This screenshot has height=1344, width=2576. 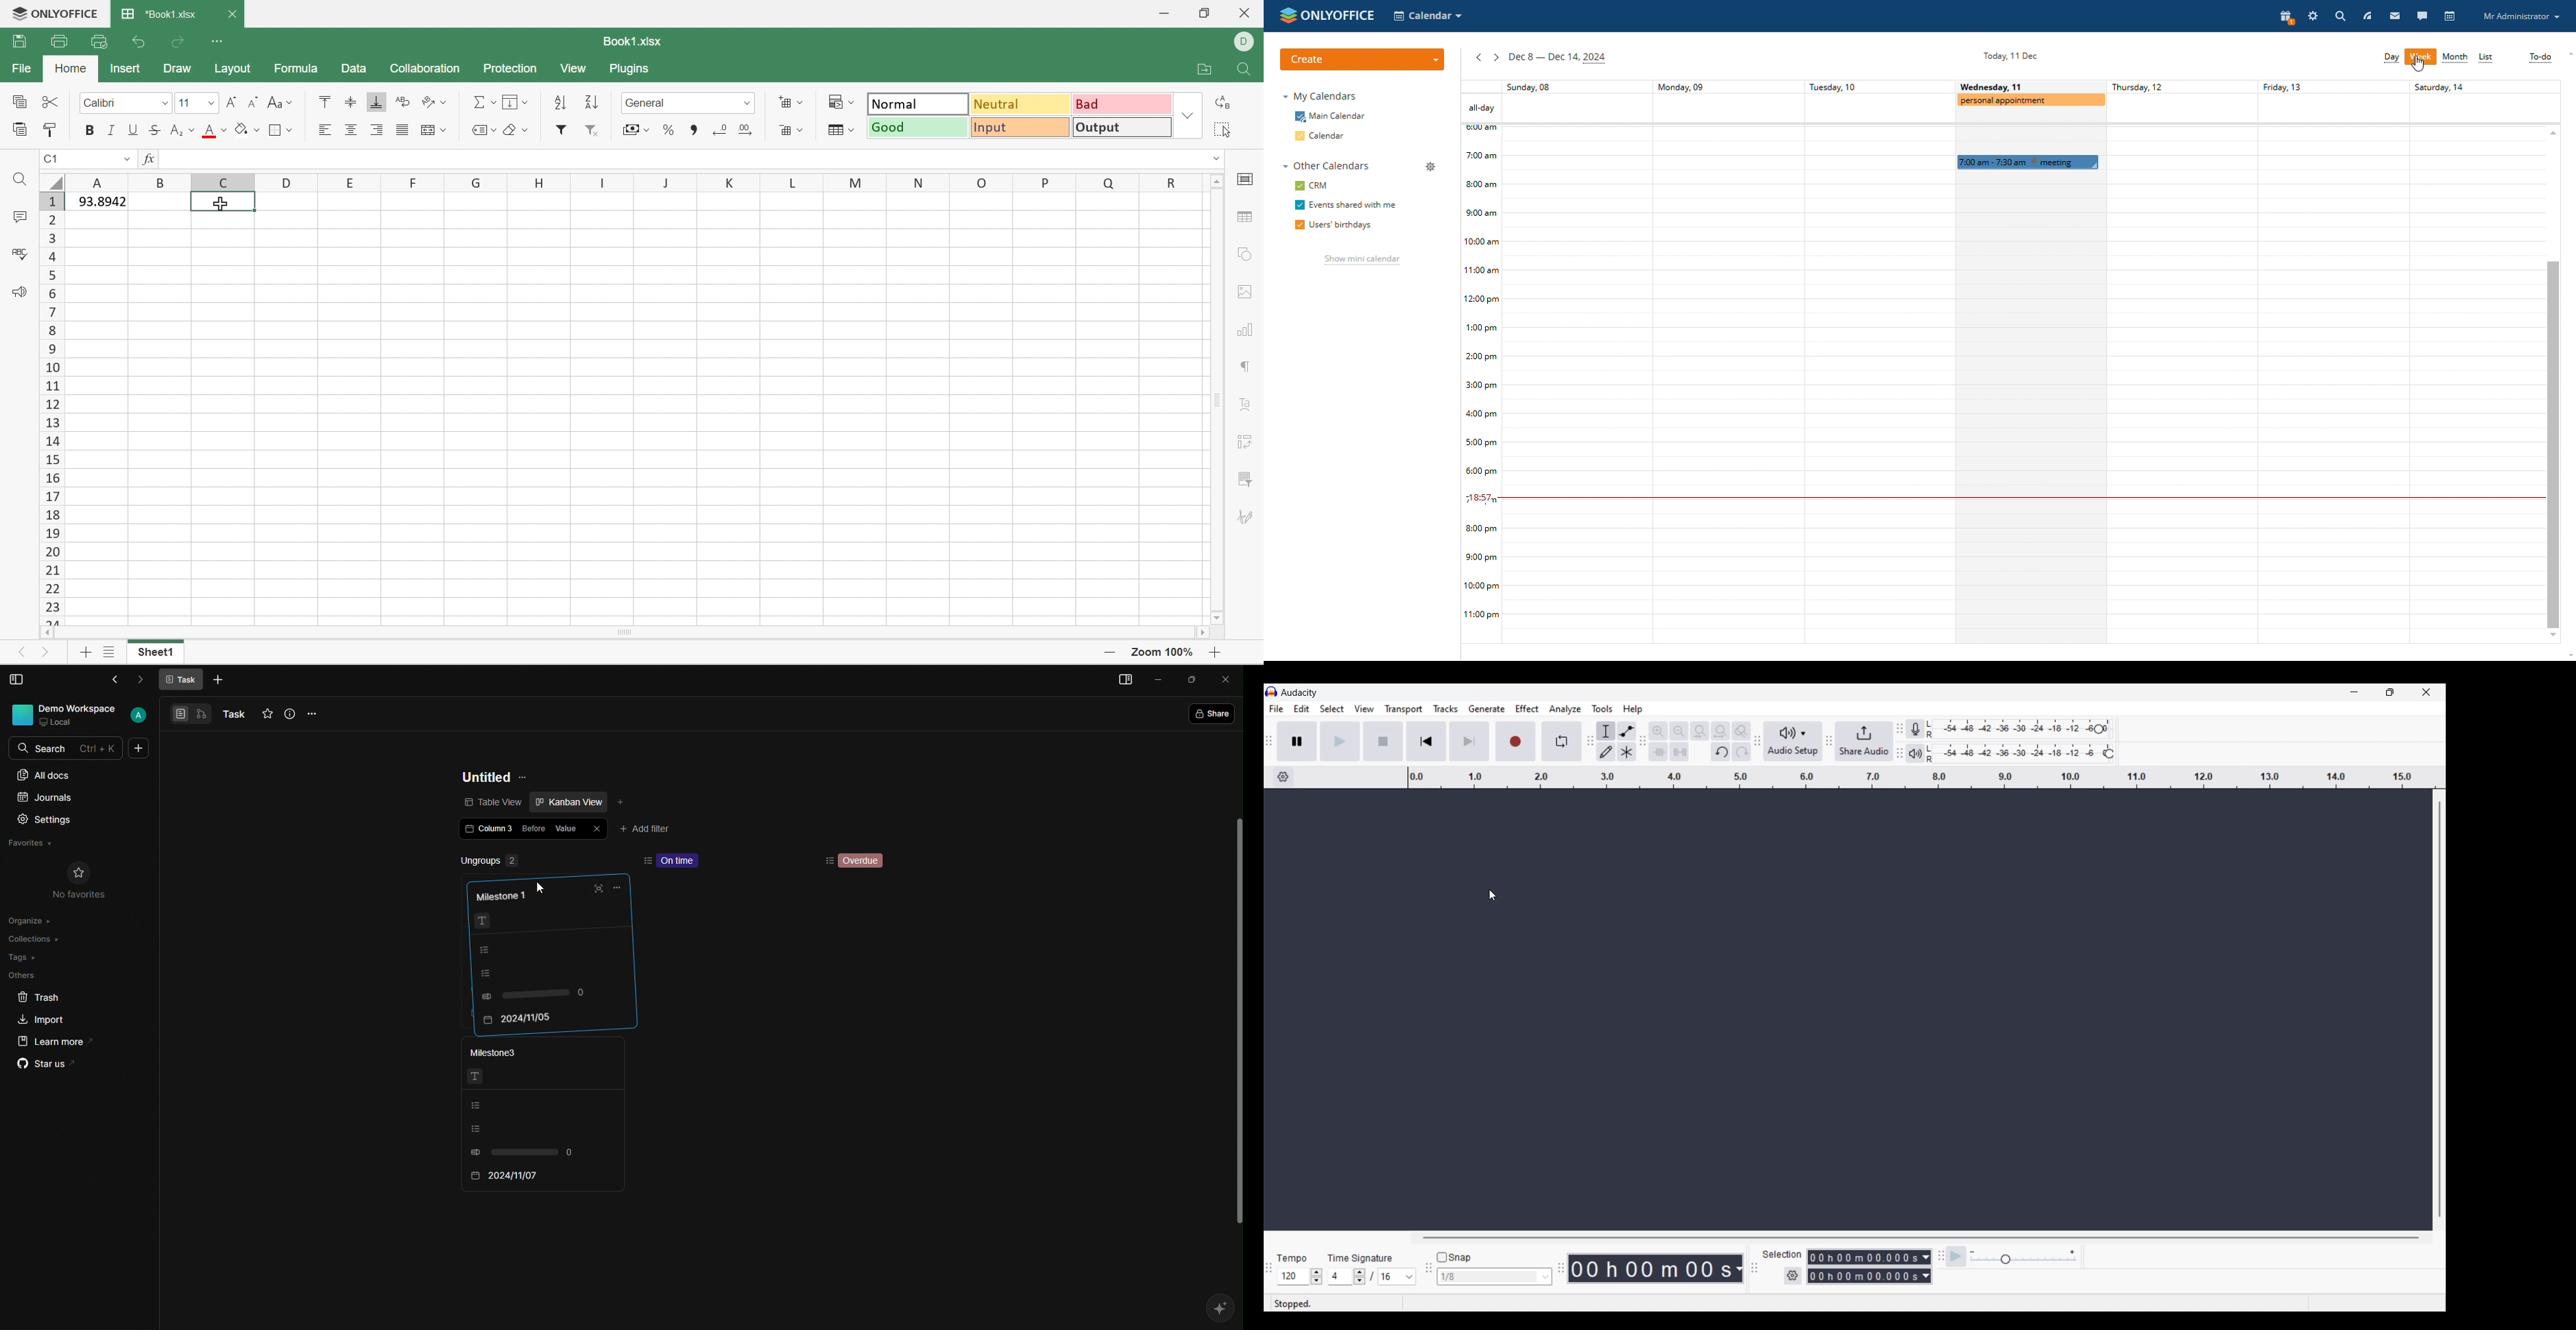 What do you see at coordinates (1122, 127) in the screenshot?
I see `Output` at bounding box center [1122, 127].